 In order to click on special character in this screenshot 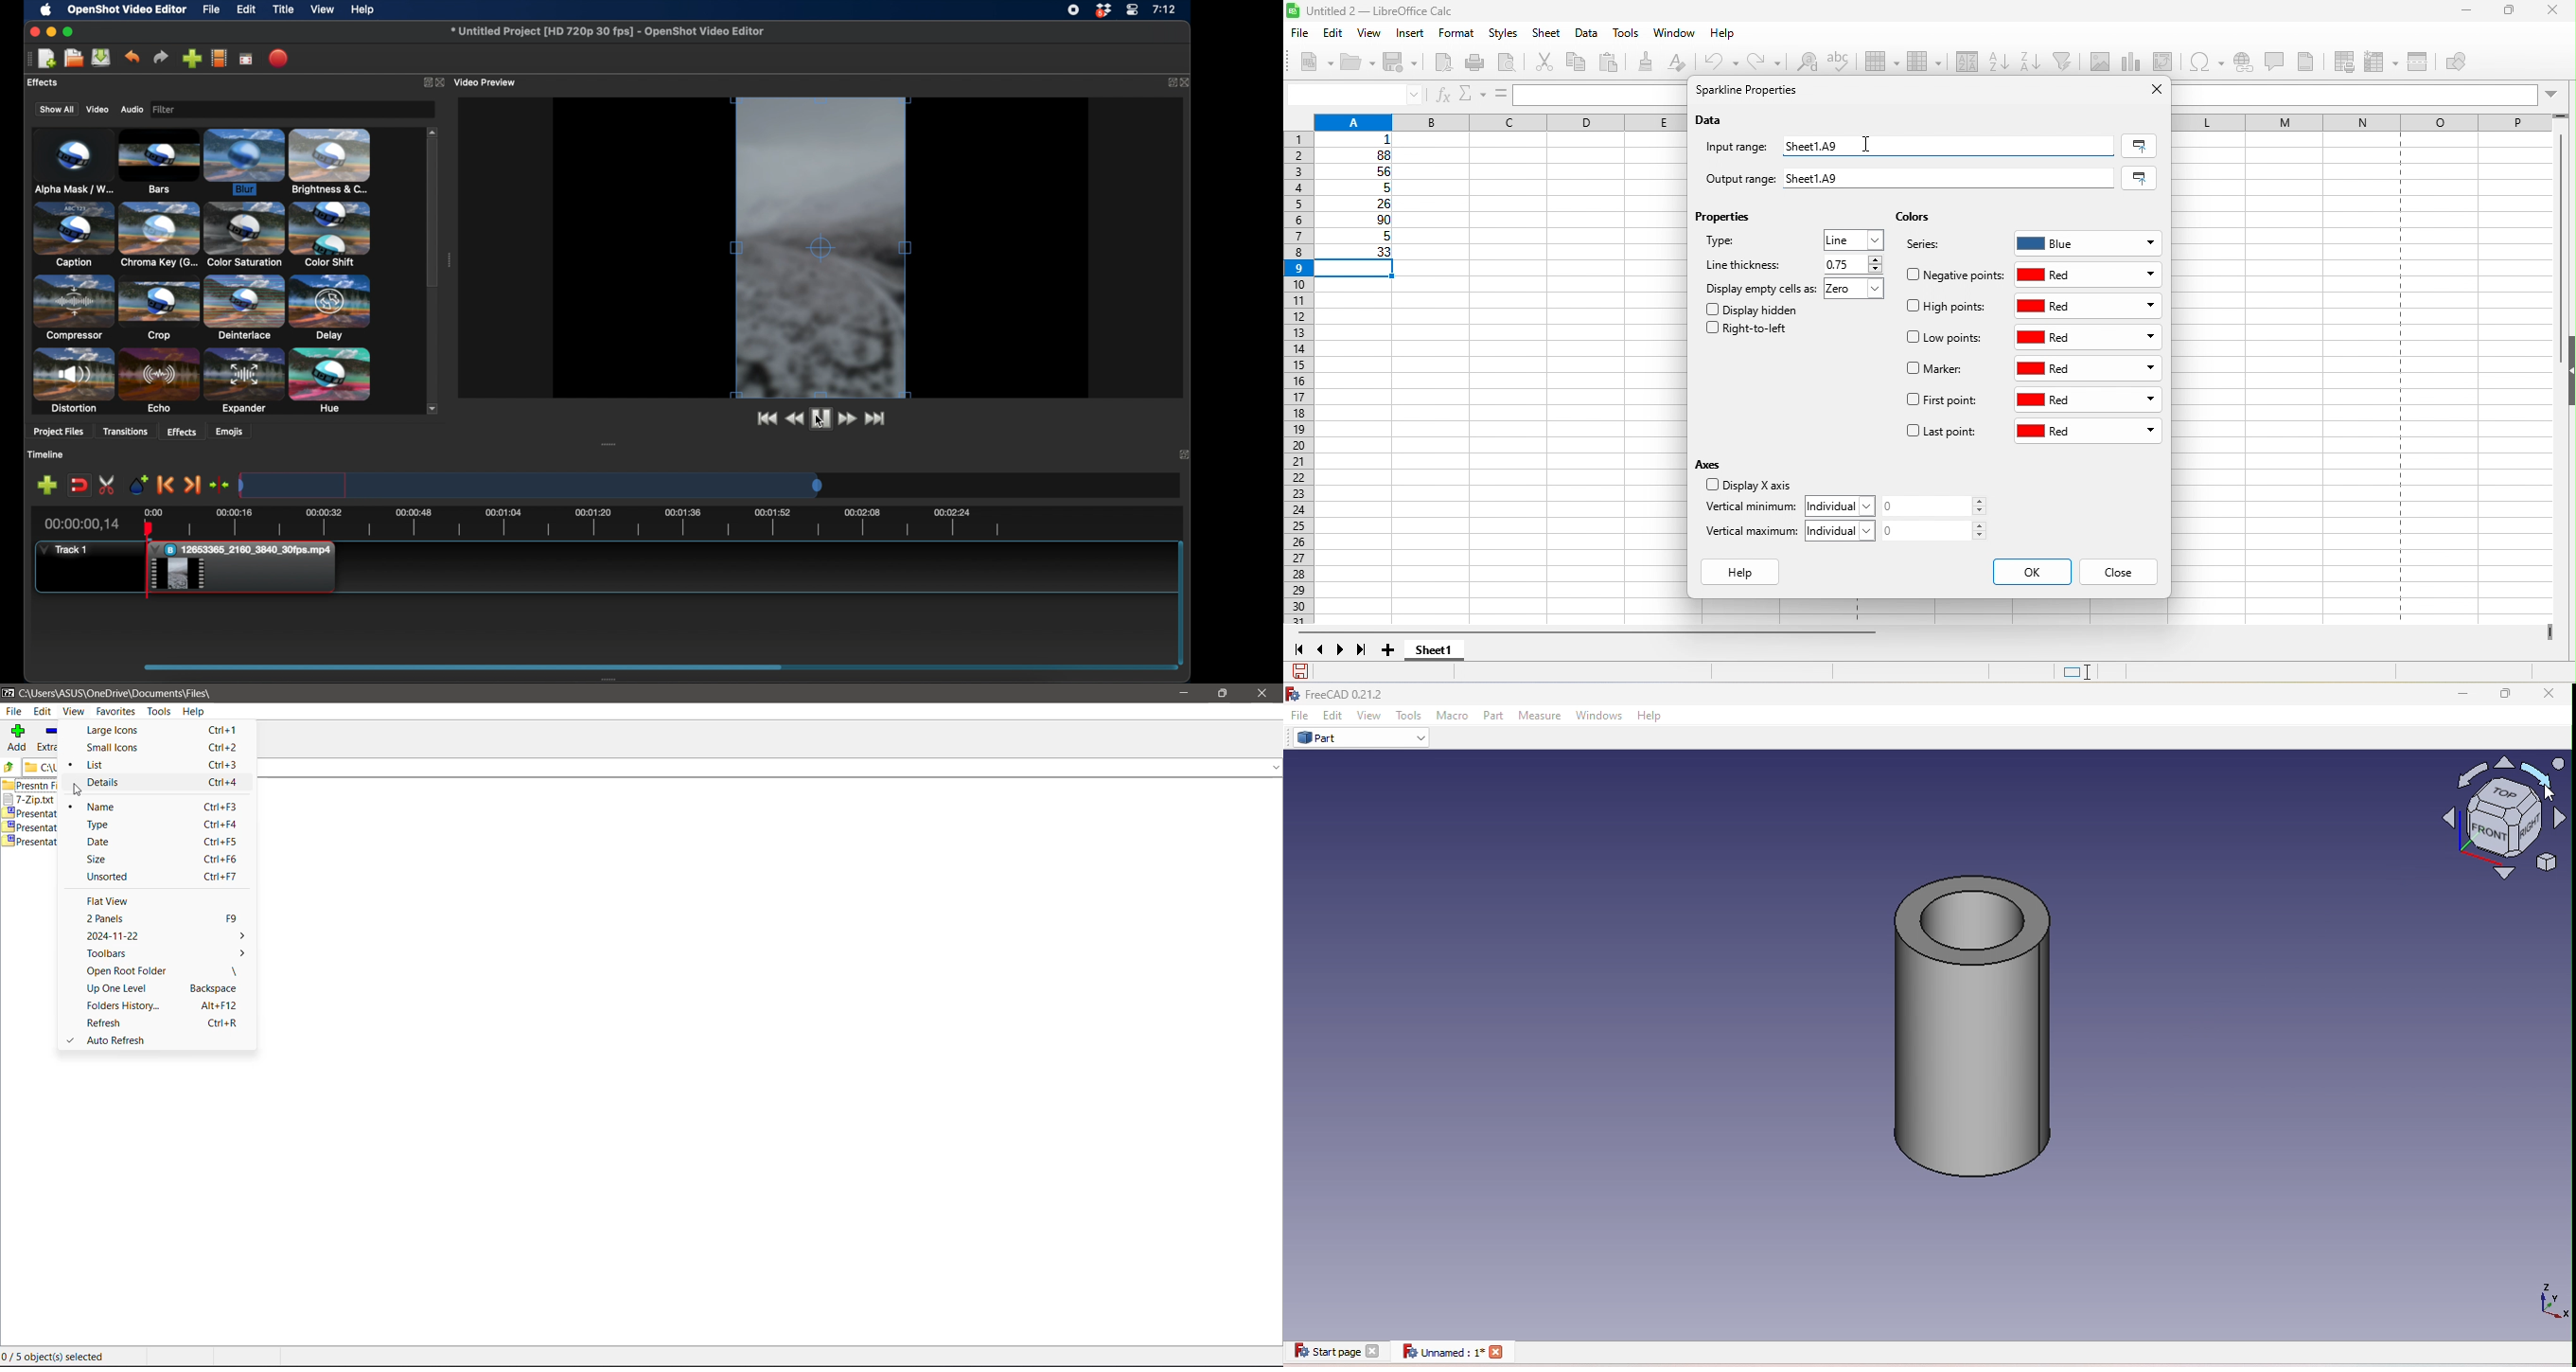, I will do `click(2210, 62)`.